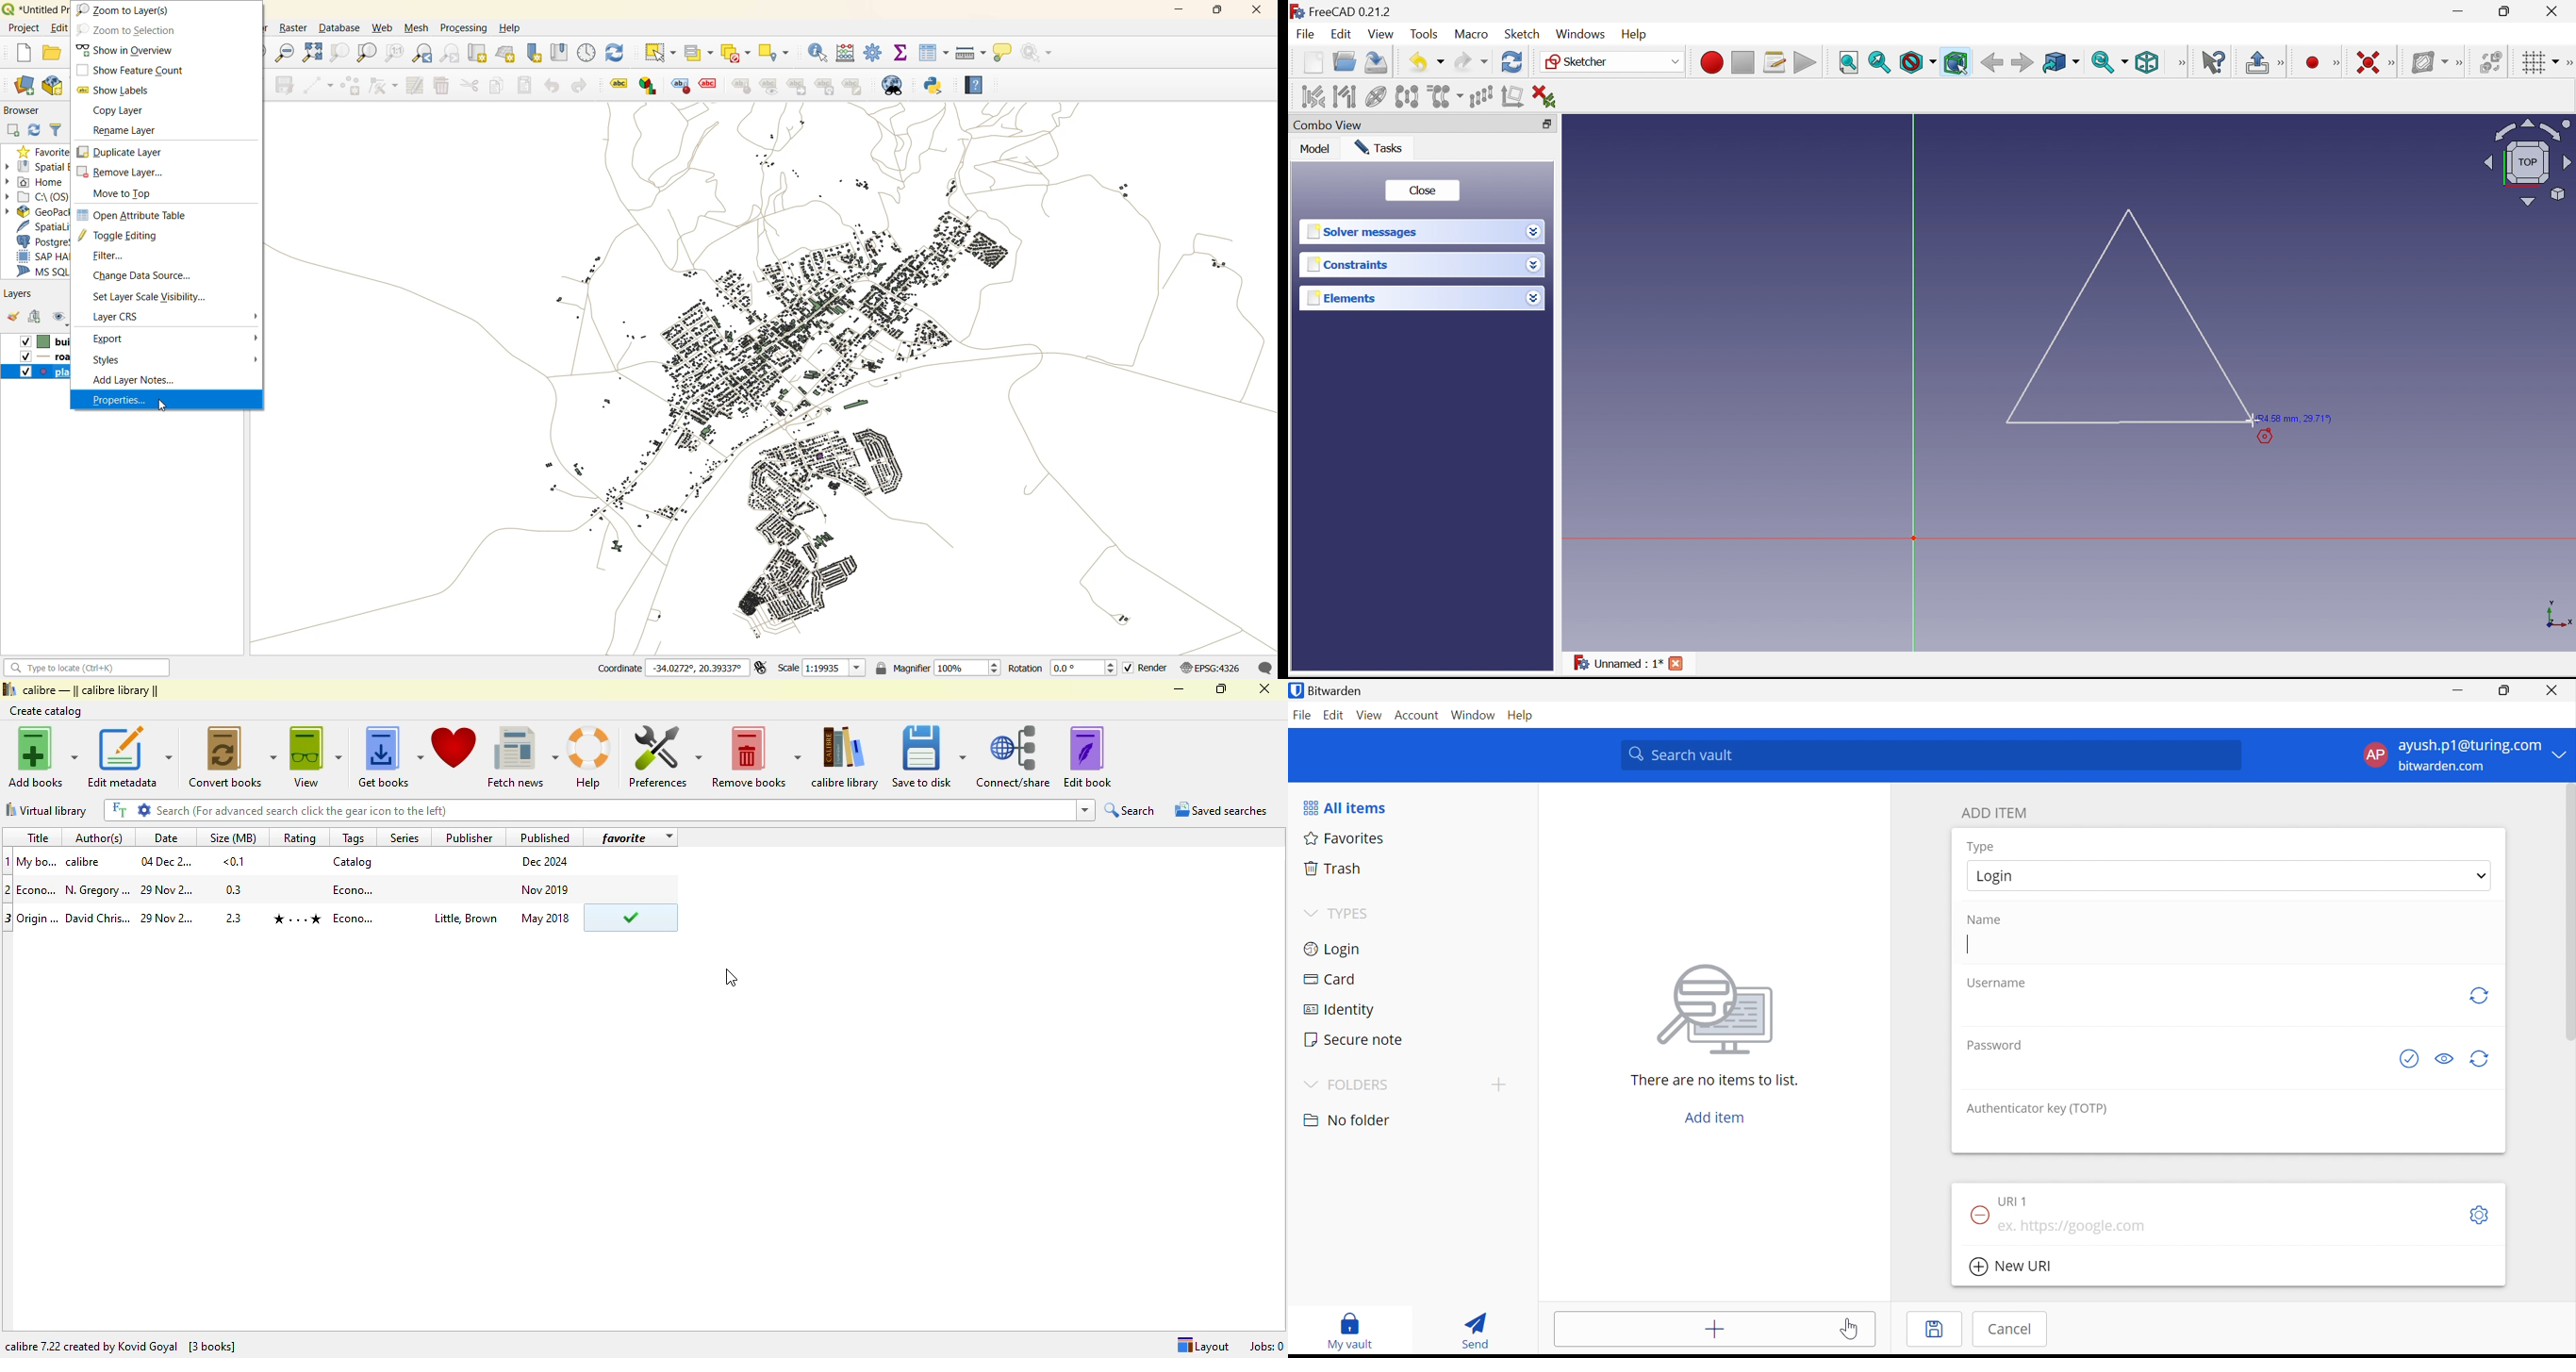 The height and width of the screenshot is (1372, 2576). I want to click on New URI, so click(2011, 1269).